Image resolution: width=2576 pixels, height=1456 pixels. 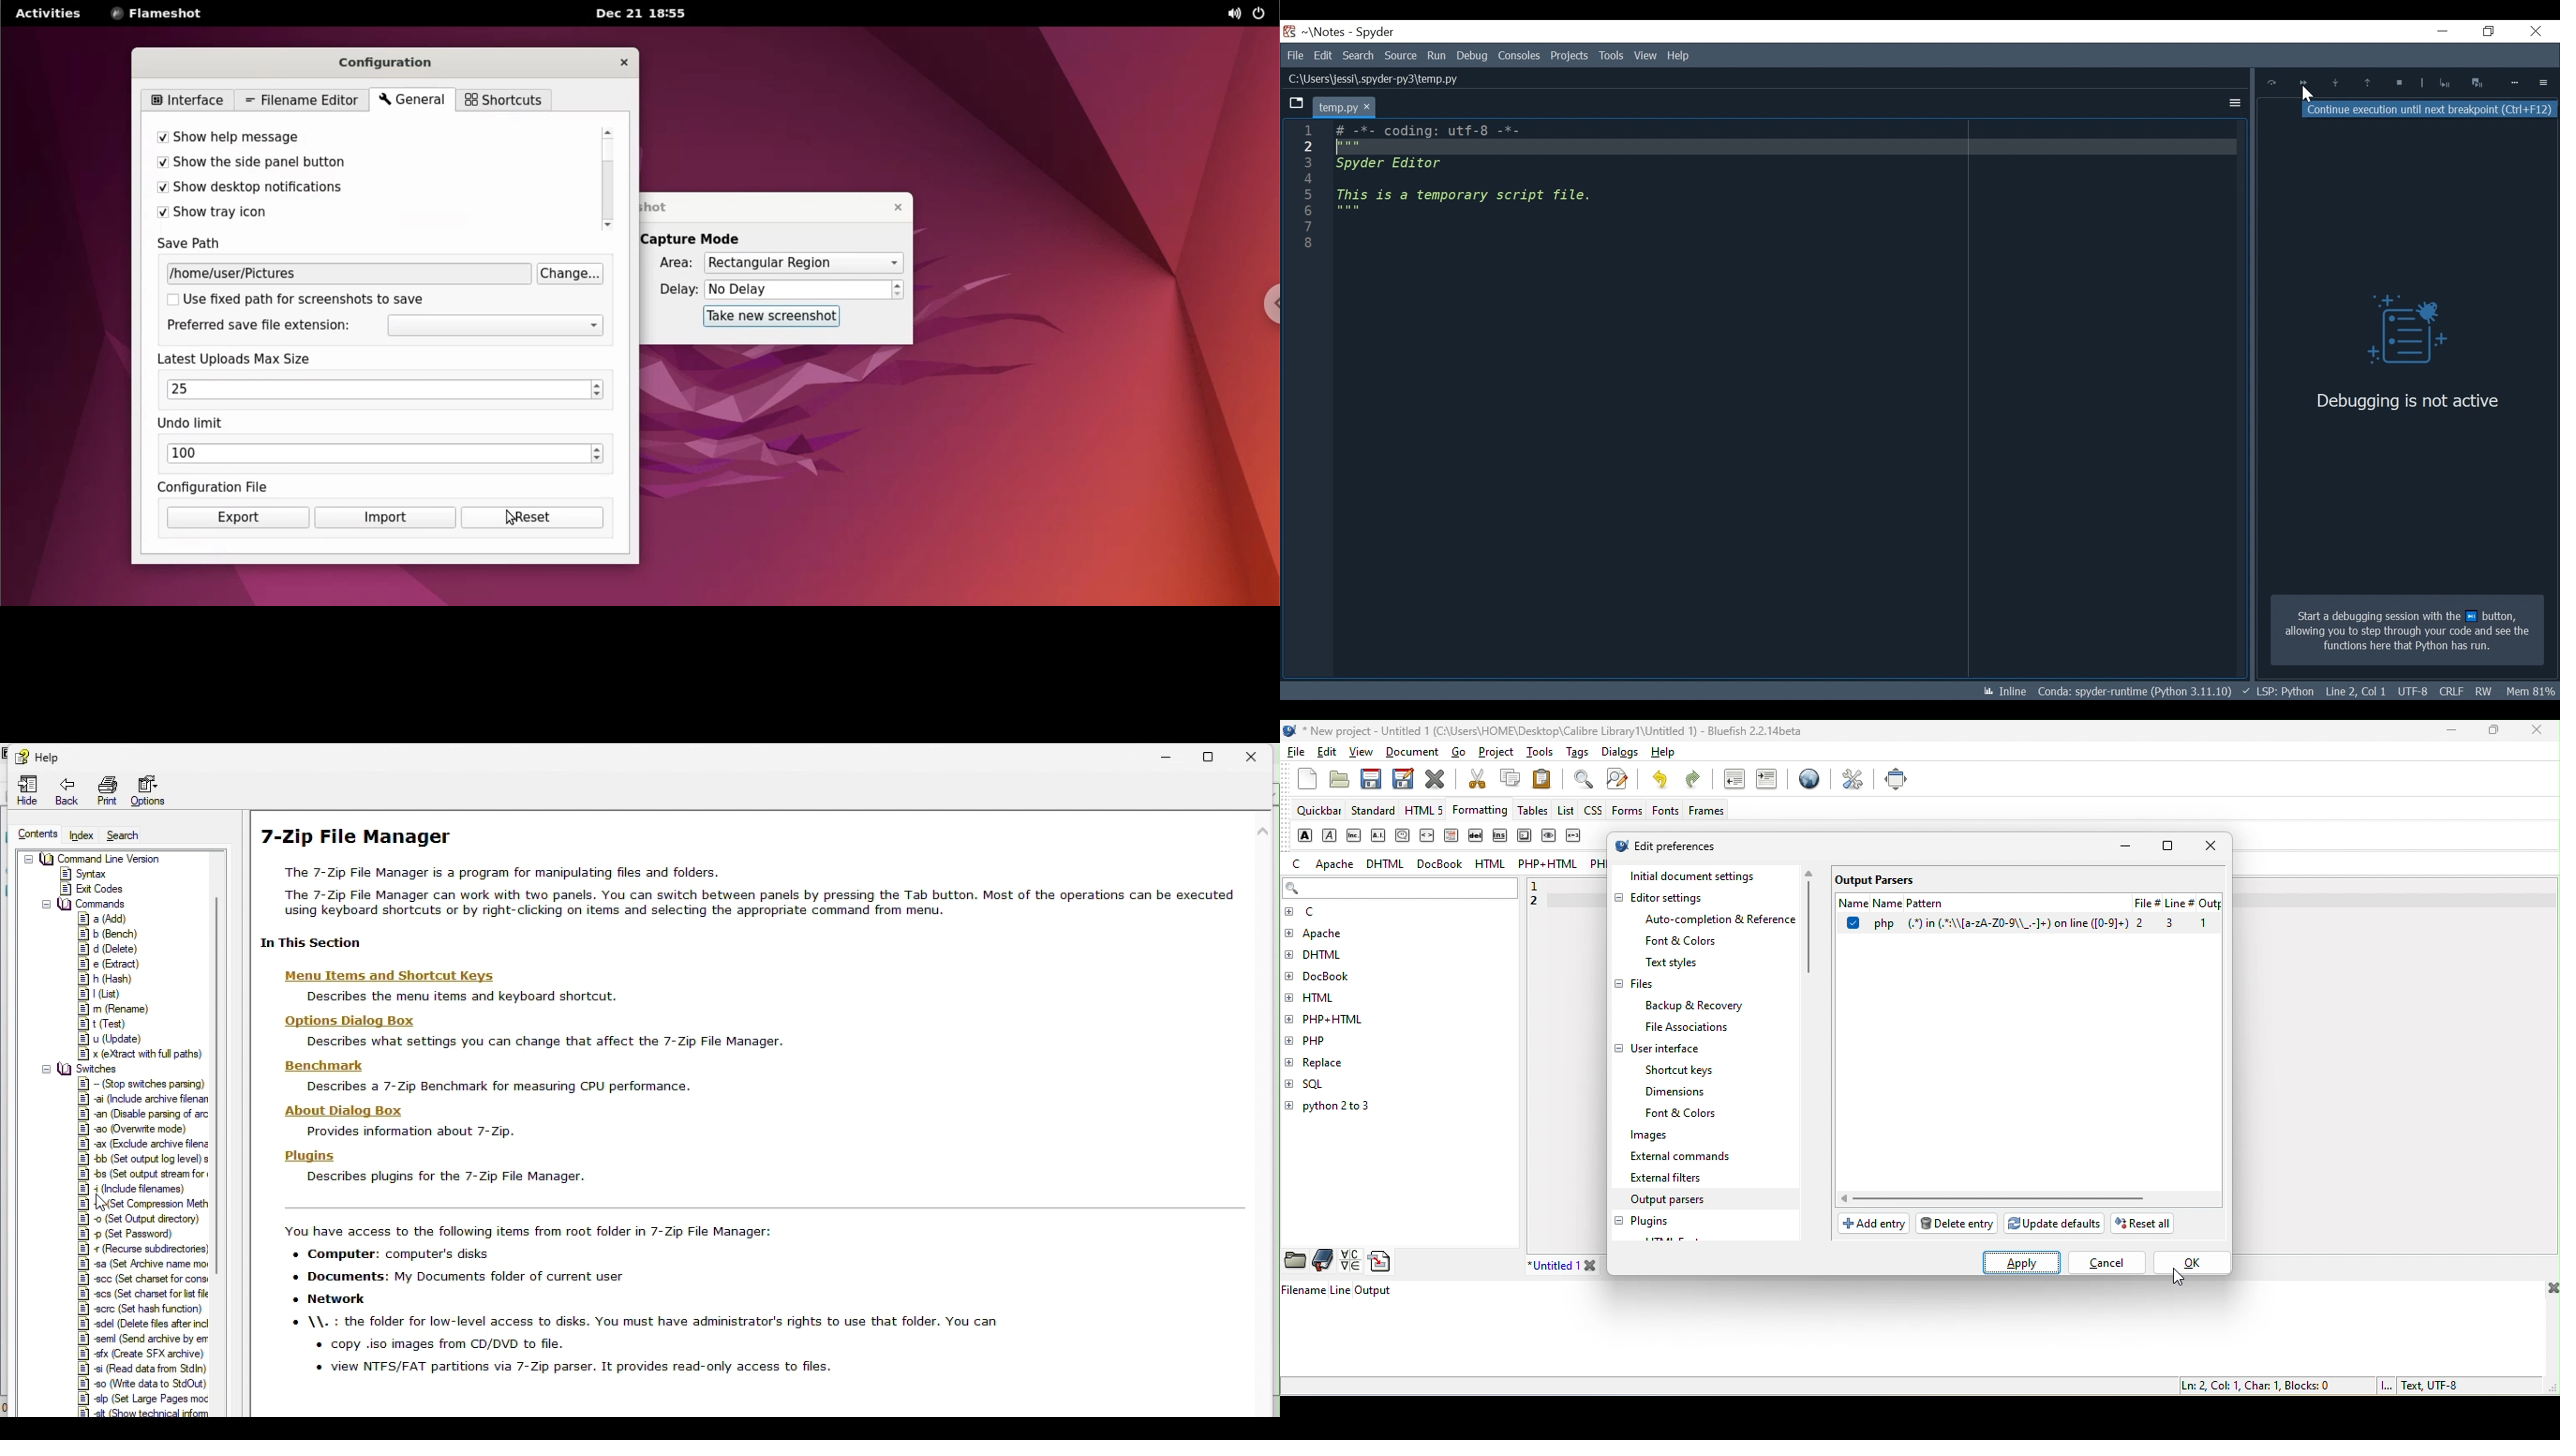 What do you see at coordinates (1330, 958) in the screenshot?
I see `dhtml` at bounding box center [1330, 958].